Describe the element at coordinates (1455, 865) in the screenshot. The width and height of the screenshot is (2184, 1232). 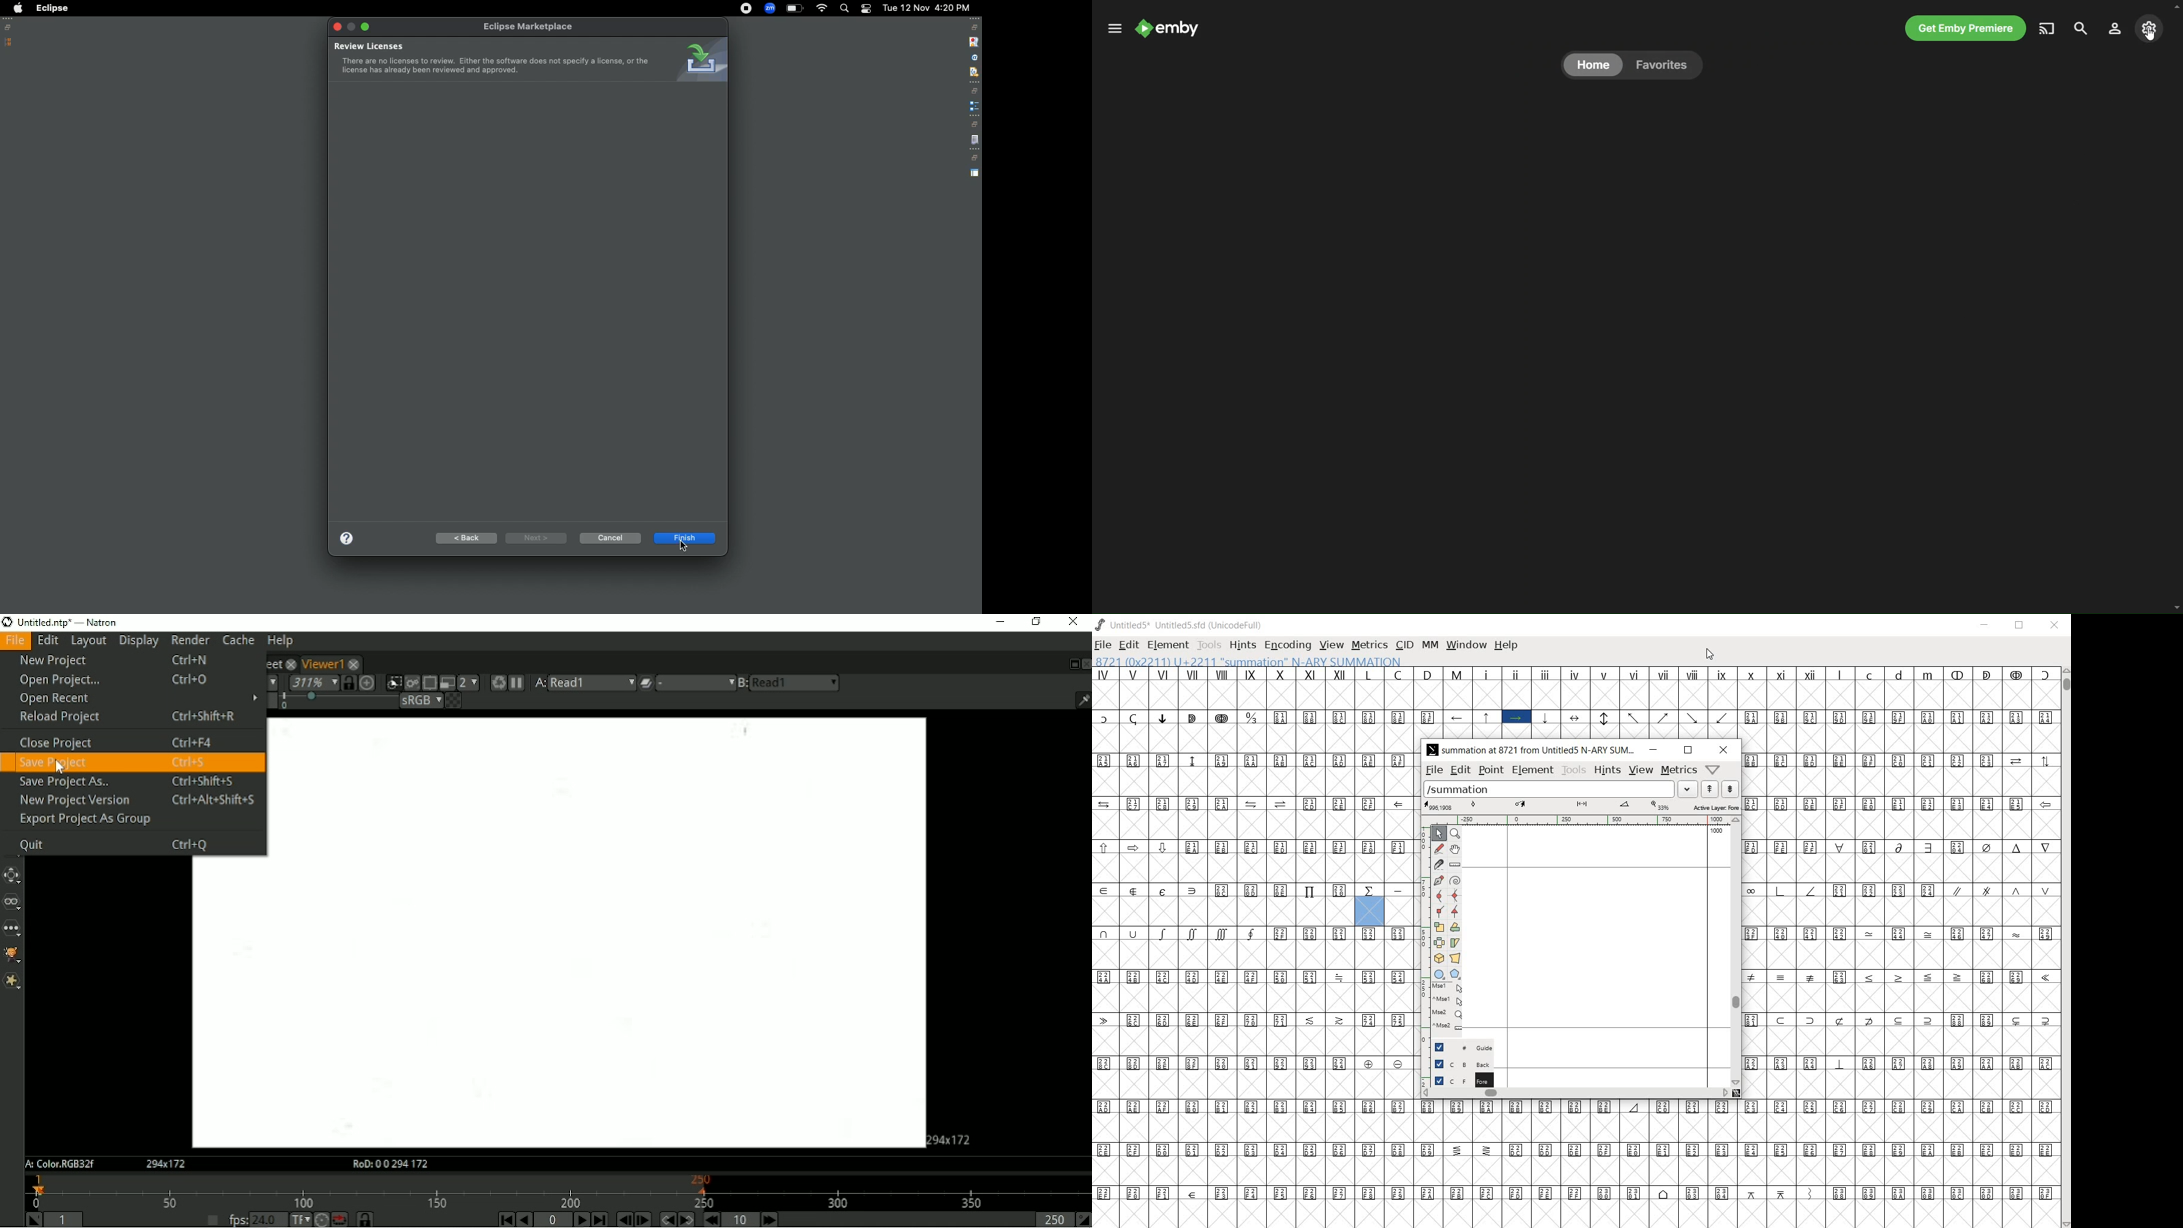
I see `measure a distance, angle between points` at that location.